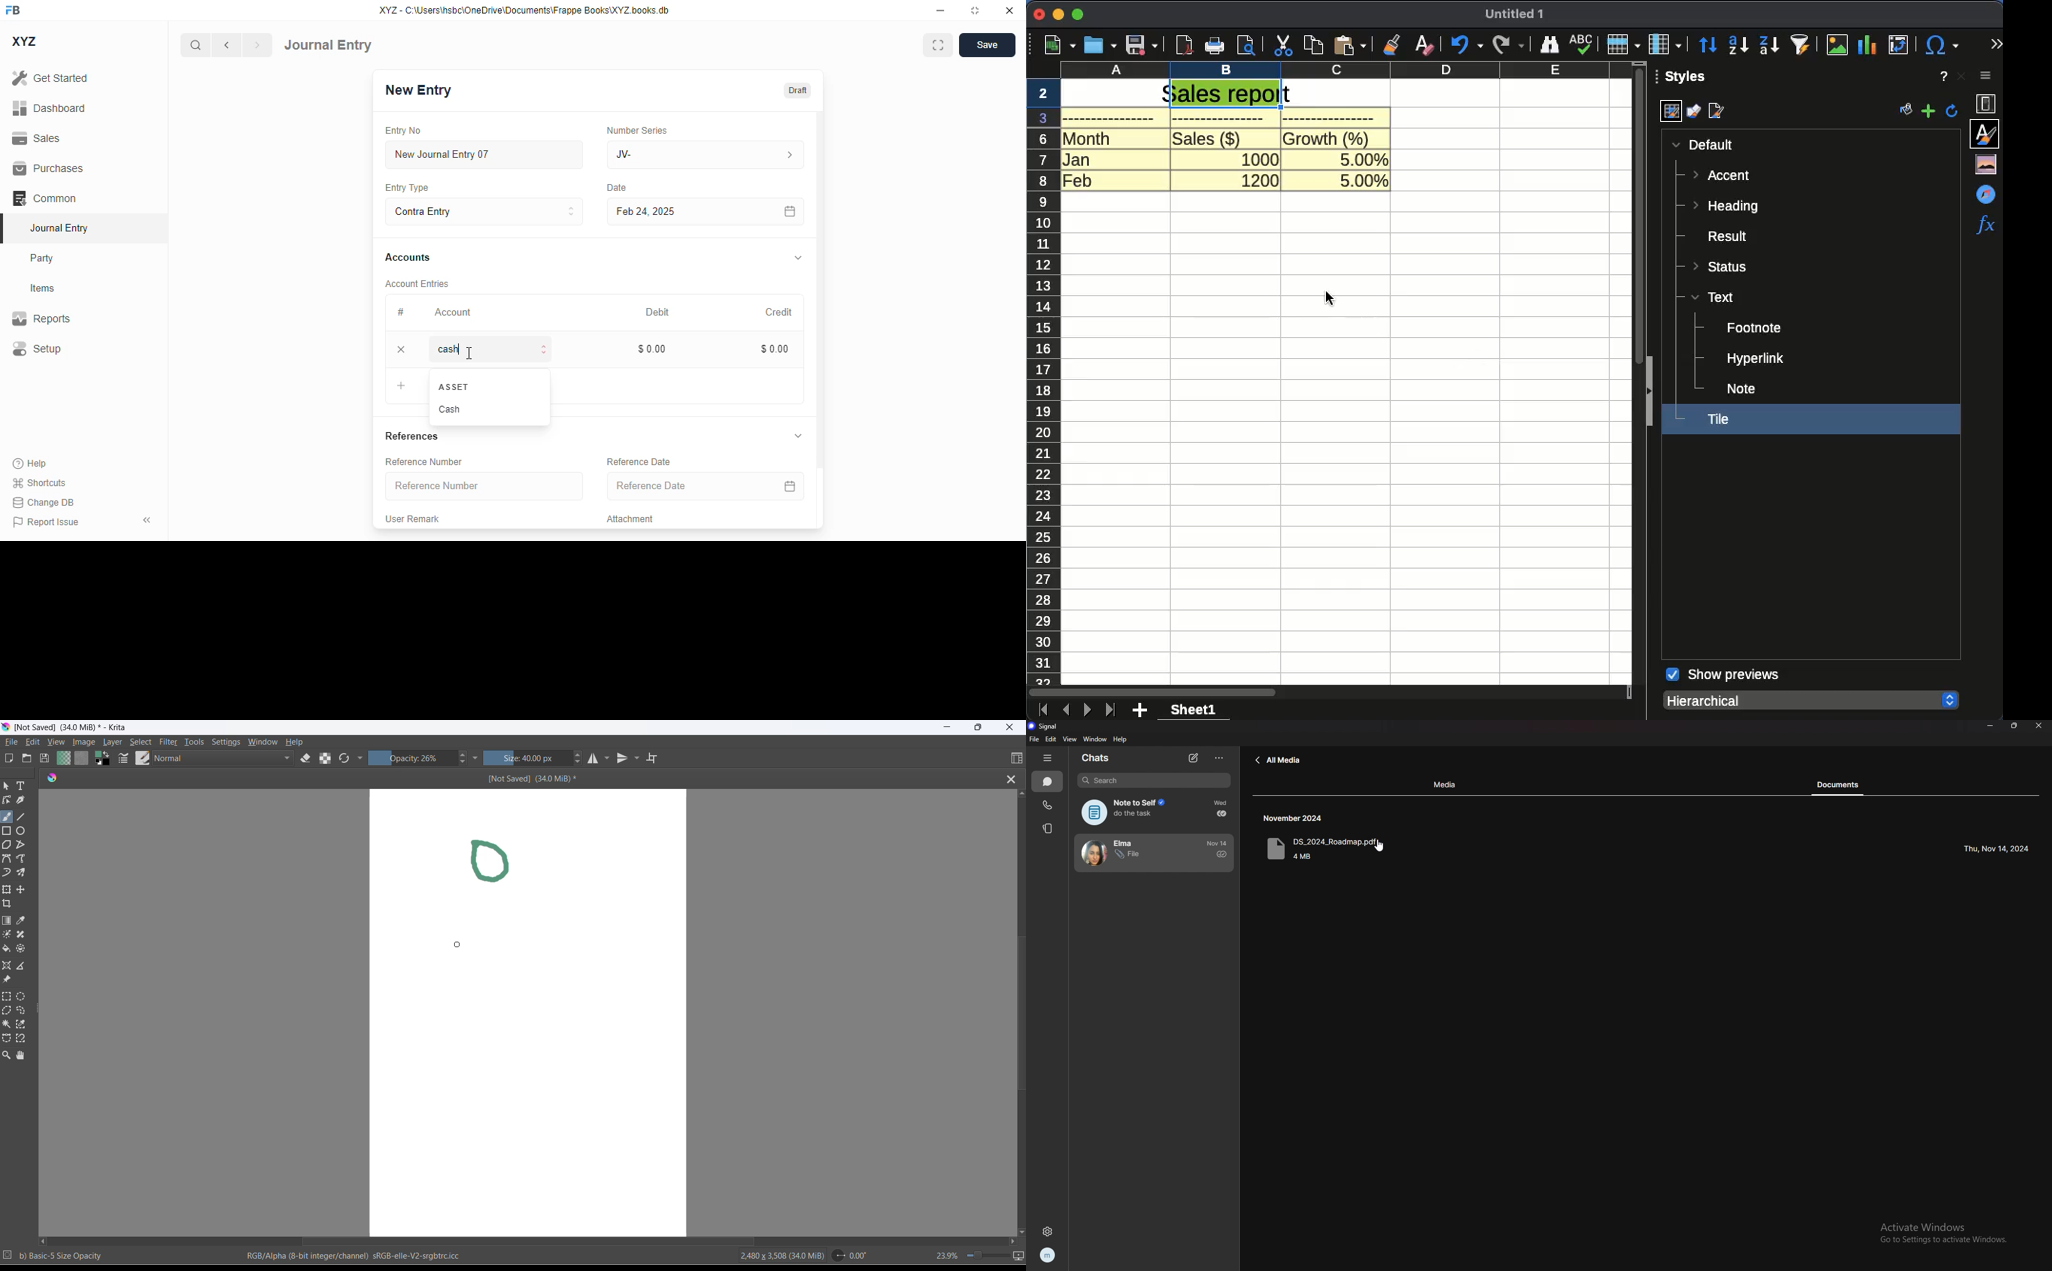 This screenshot has height=1288, width=2072. Describe the element at coordinates (1046, 758) in the screenshot. I see `hide tab` at that location.